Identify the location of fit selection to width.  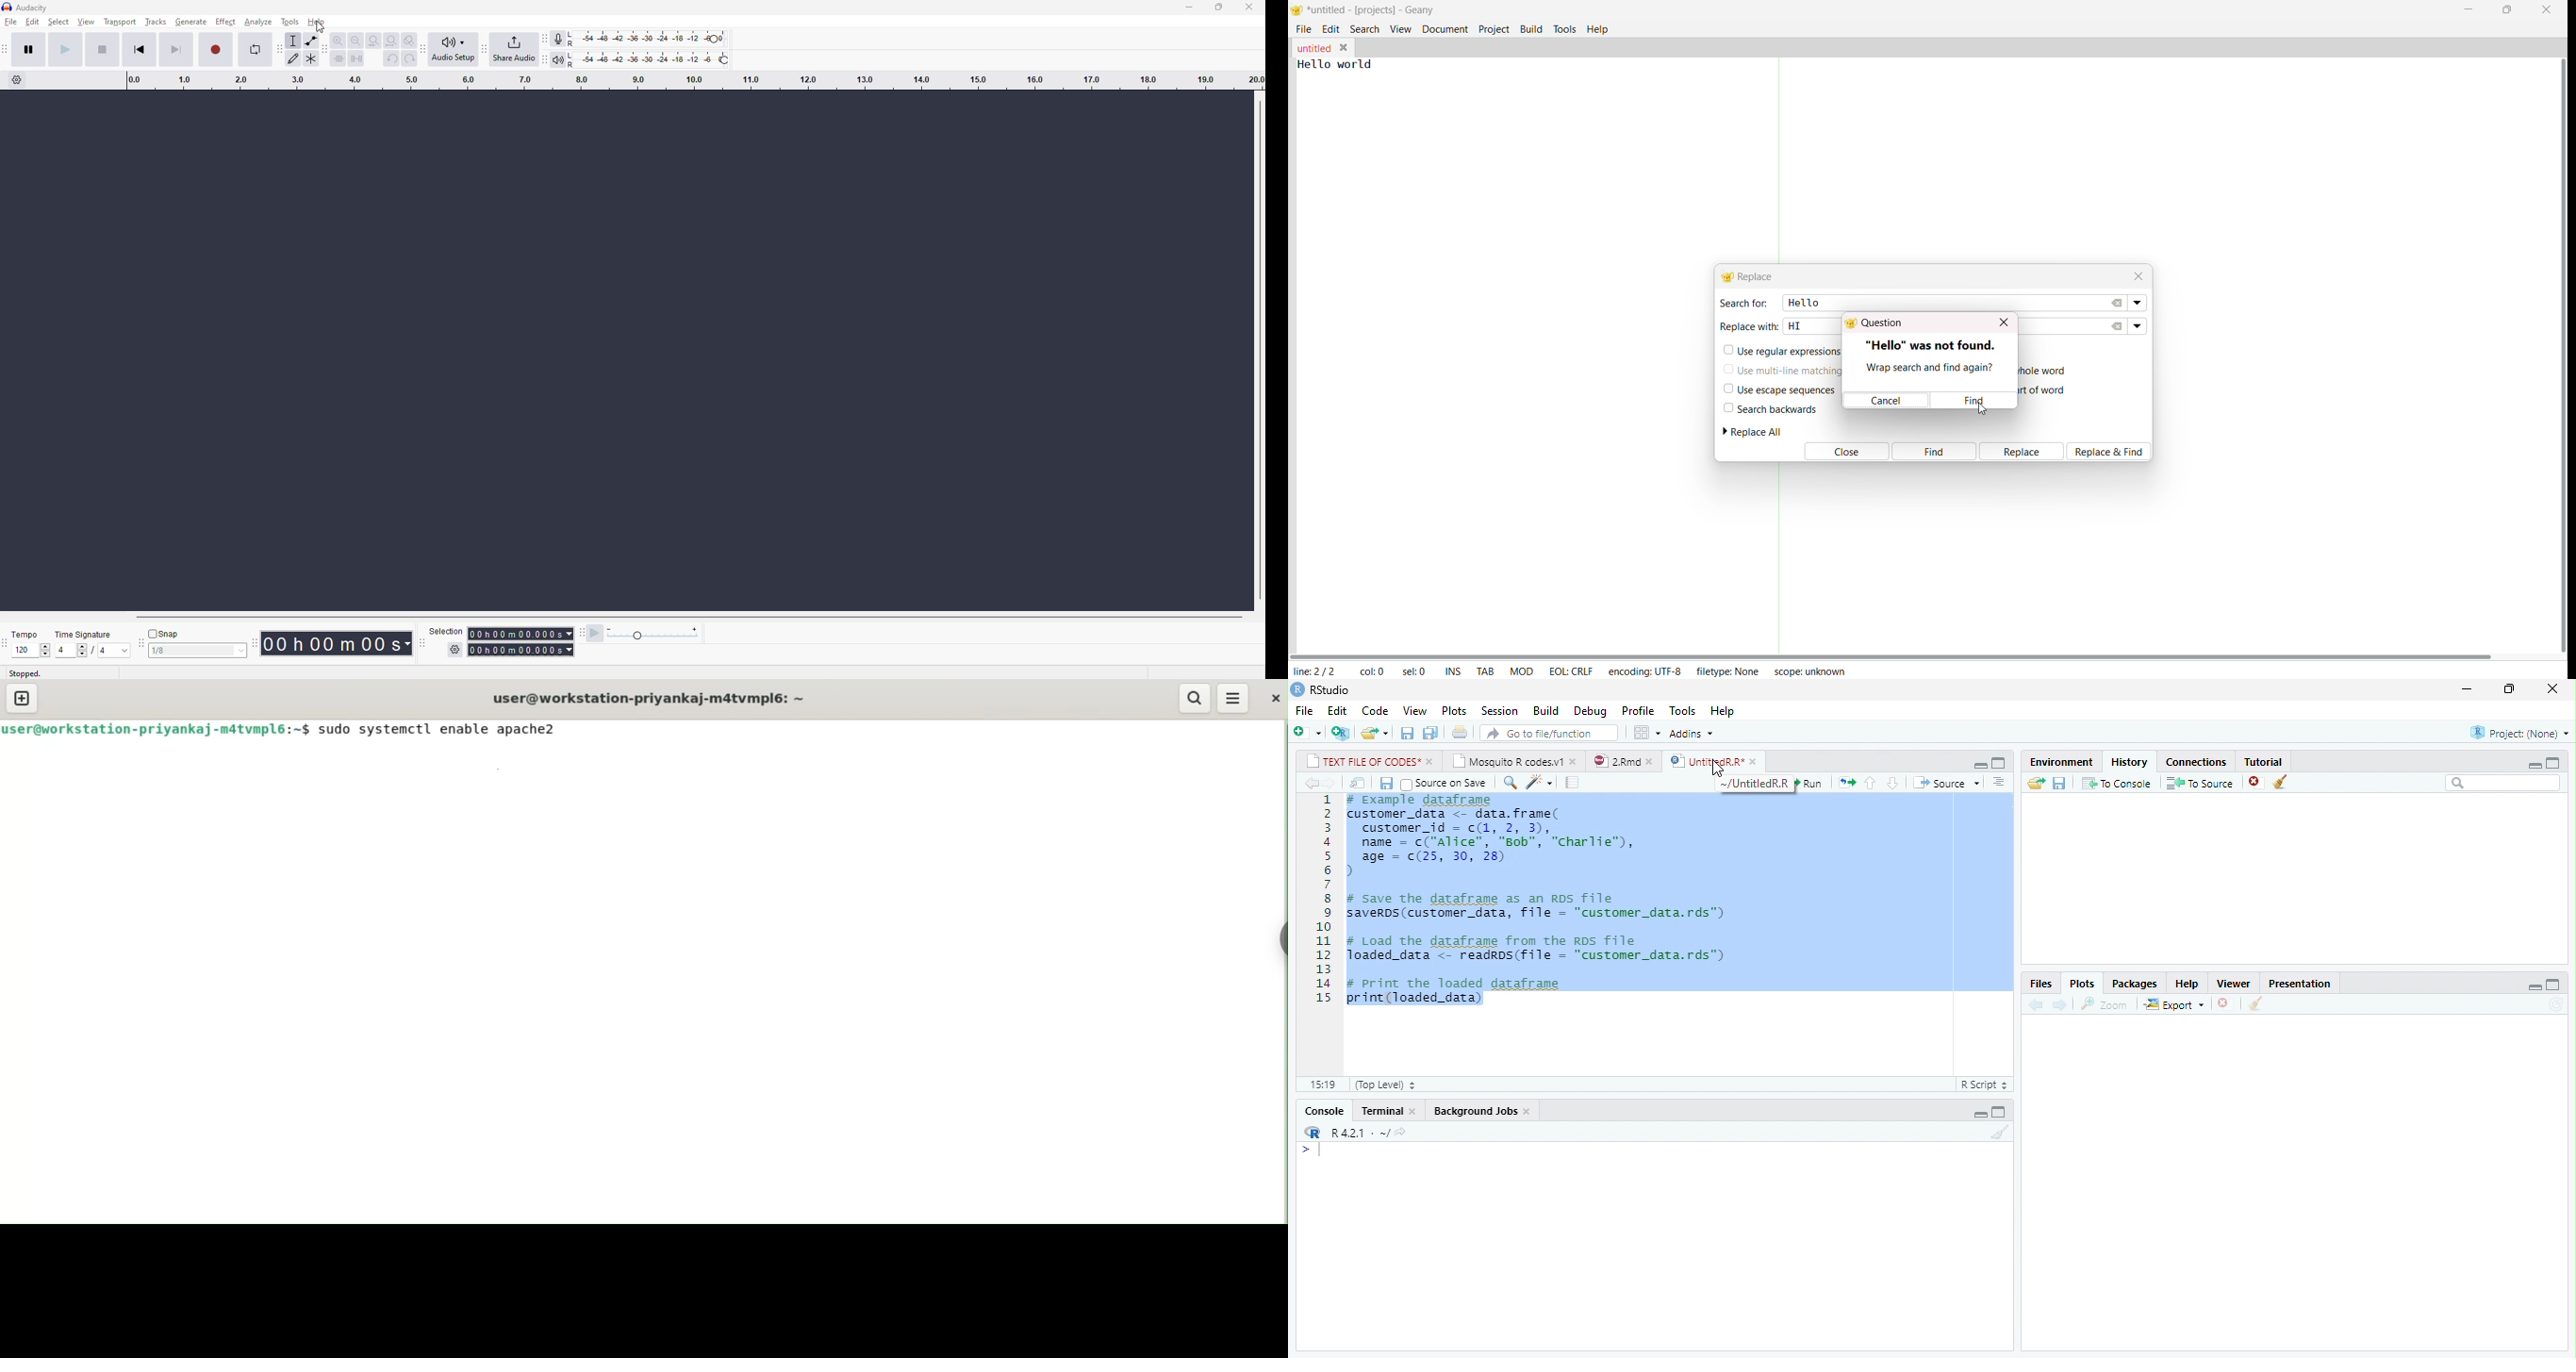
(372, 42).